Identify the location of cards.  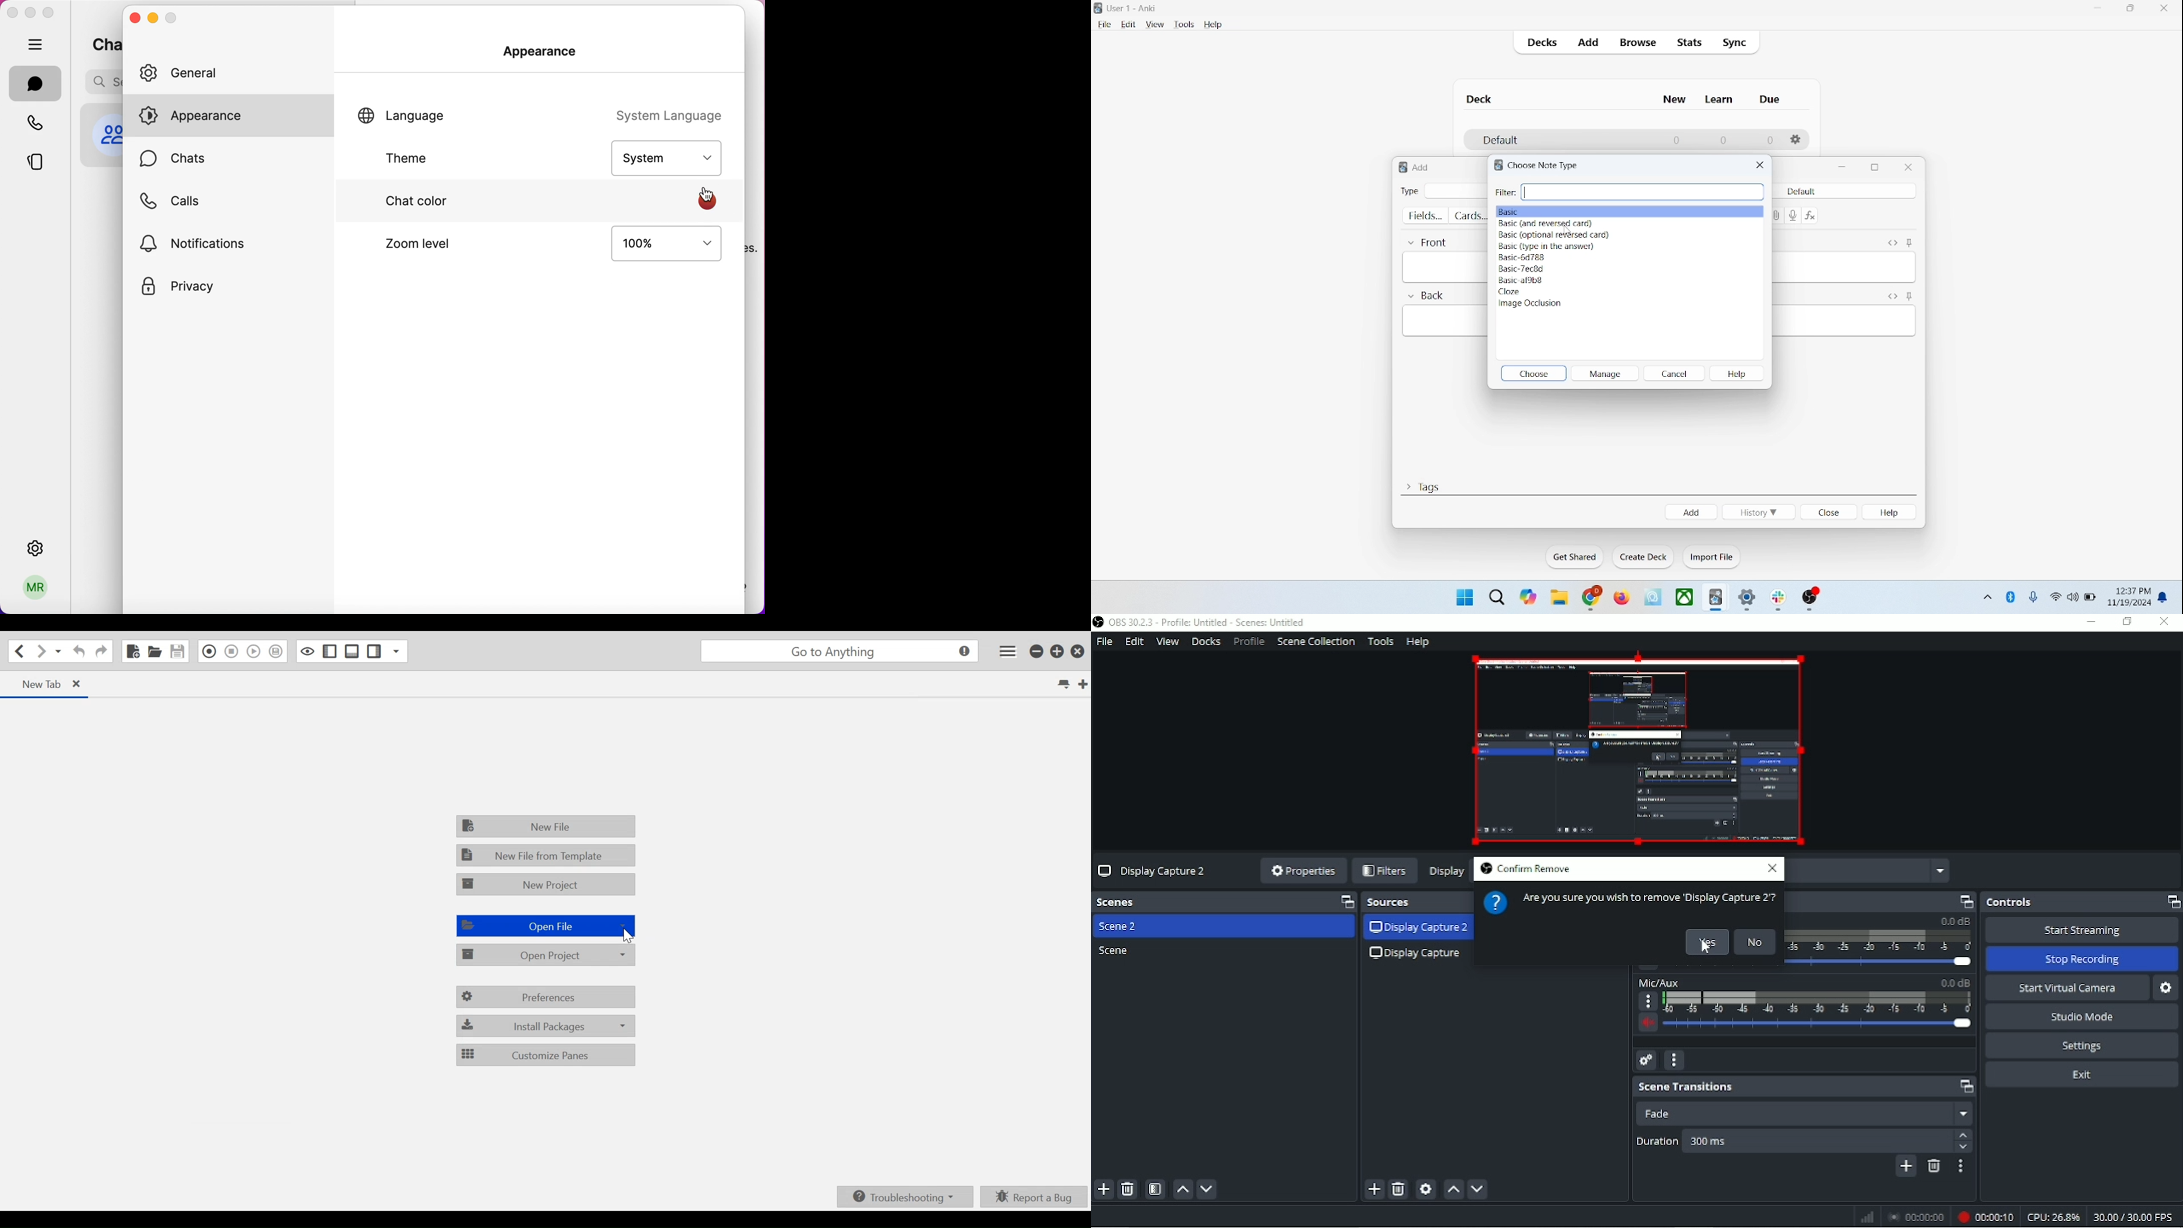
(1468, 217).